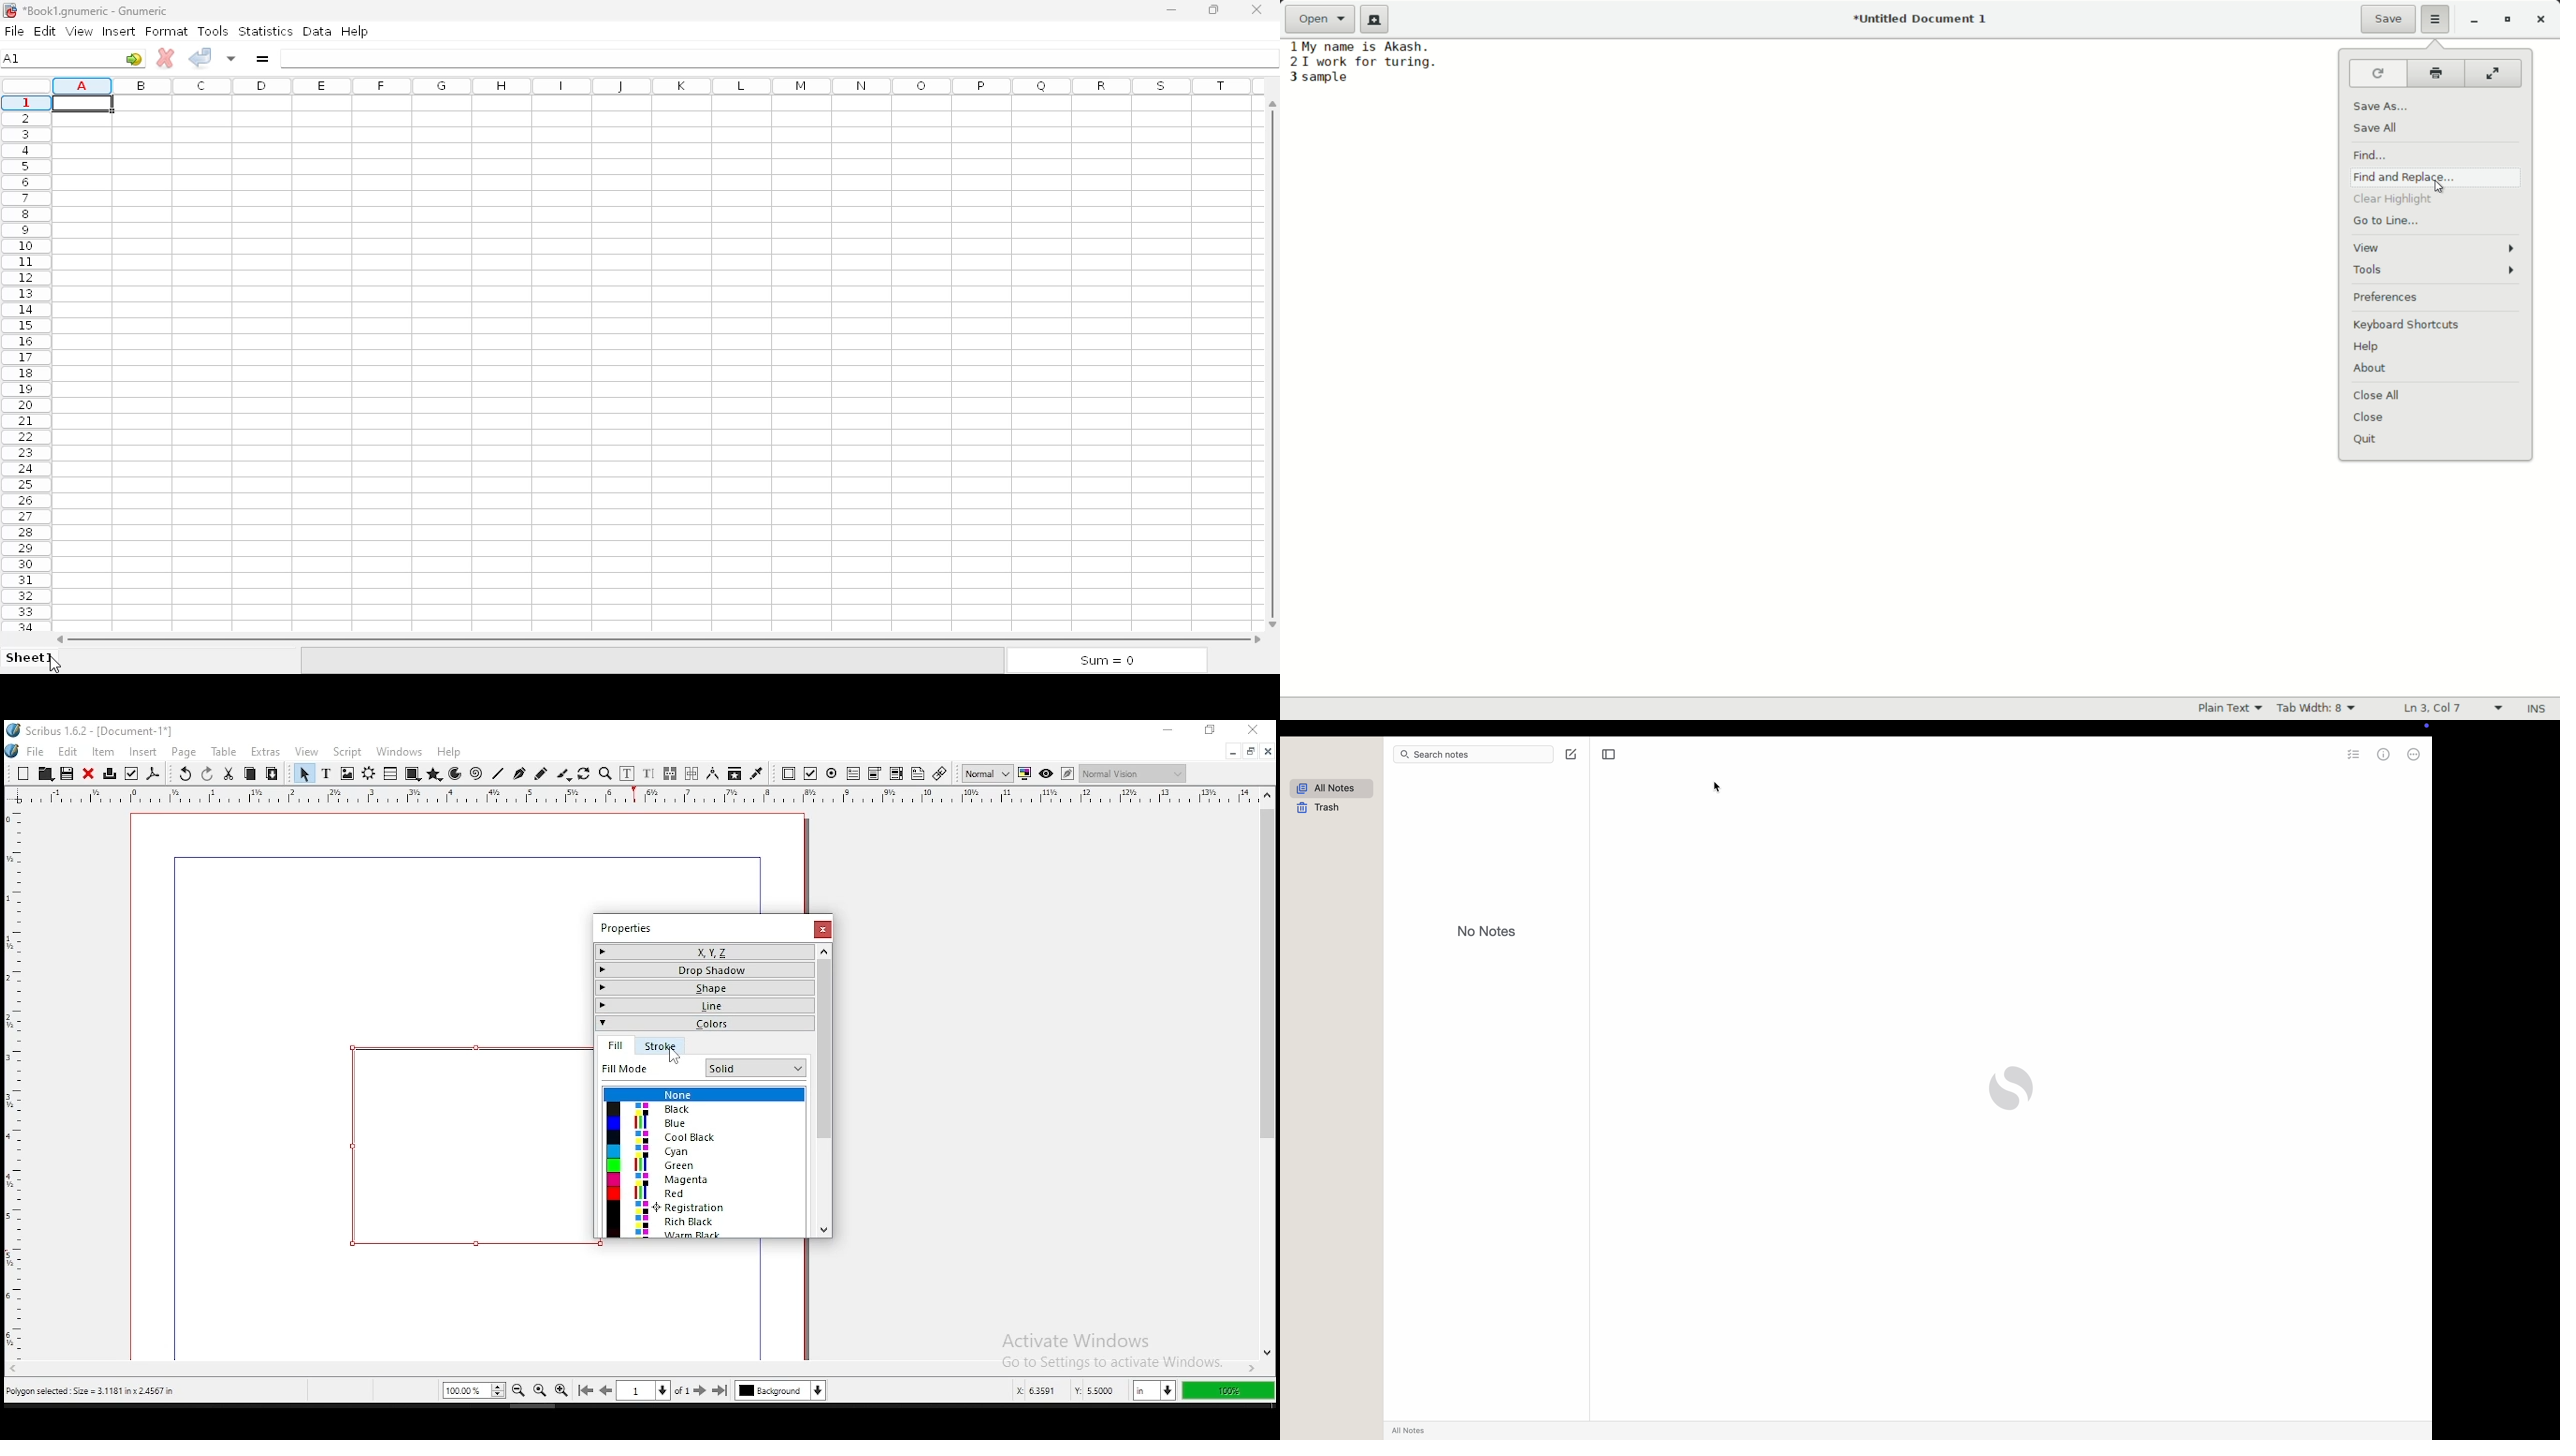 Image resolution: width=2576 pixels, height=1456 pixels. I want to click on shape, so click(701, 987).